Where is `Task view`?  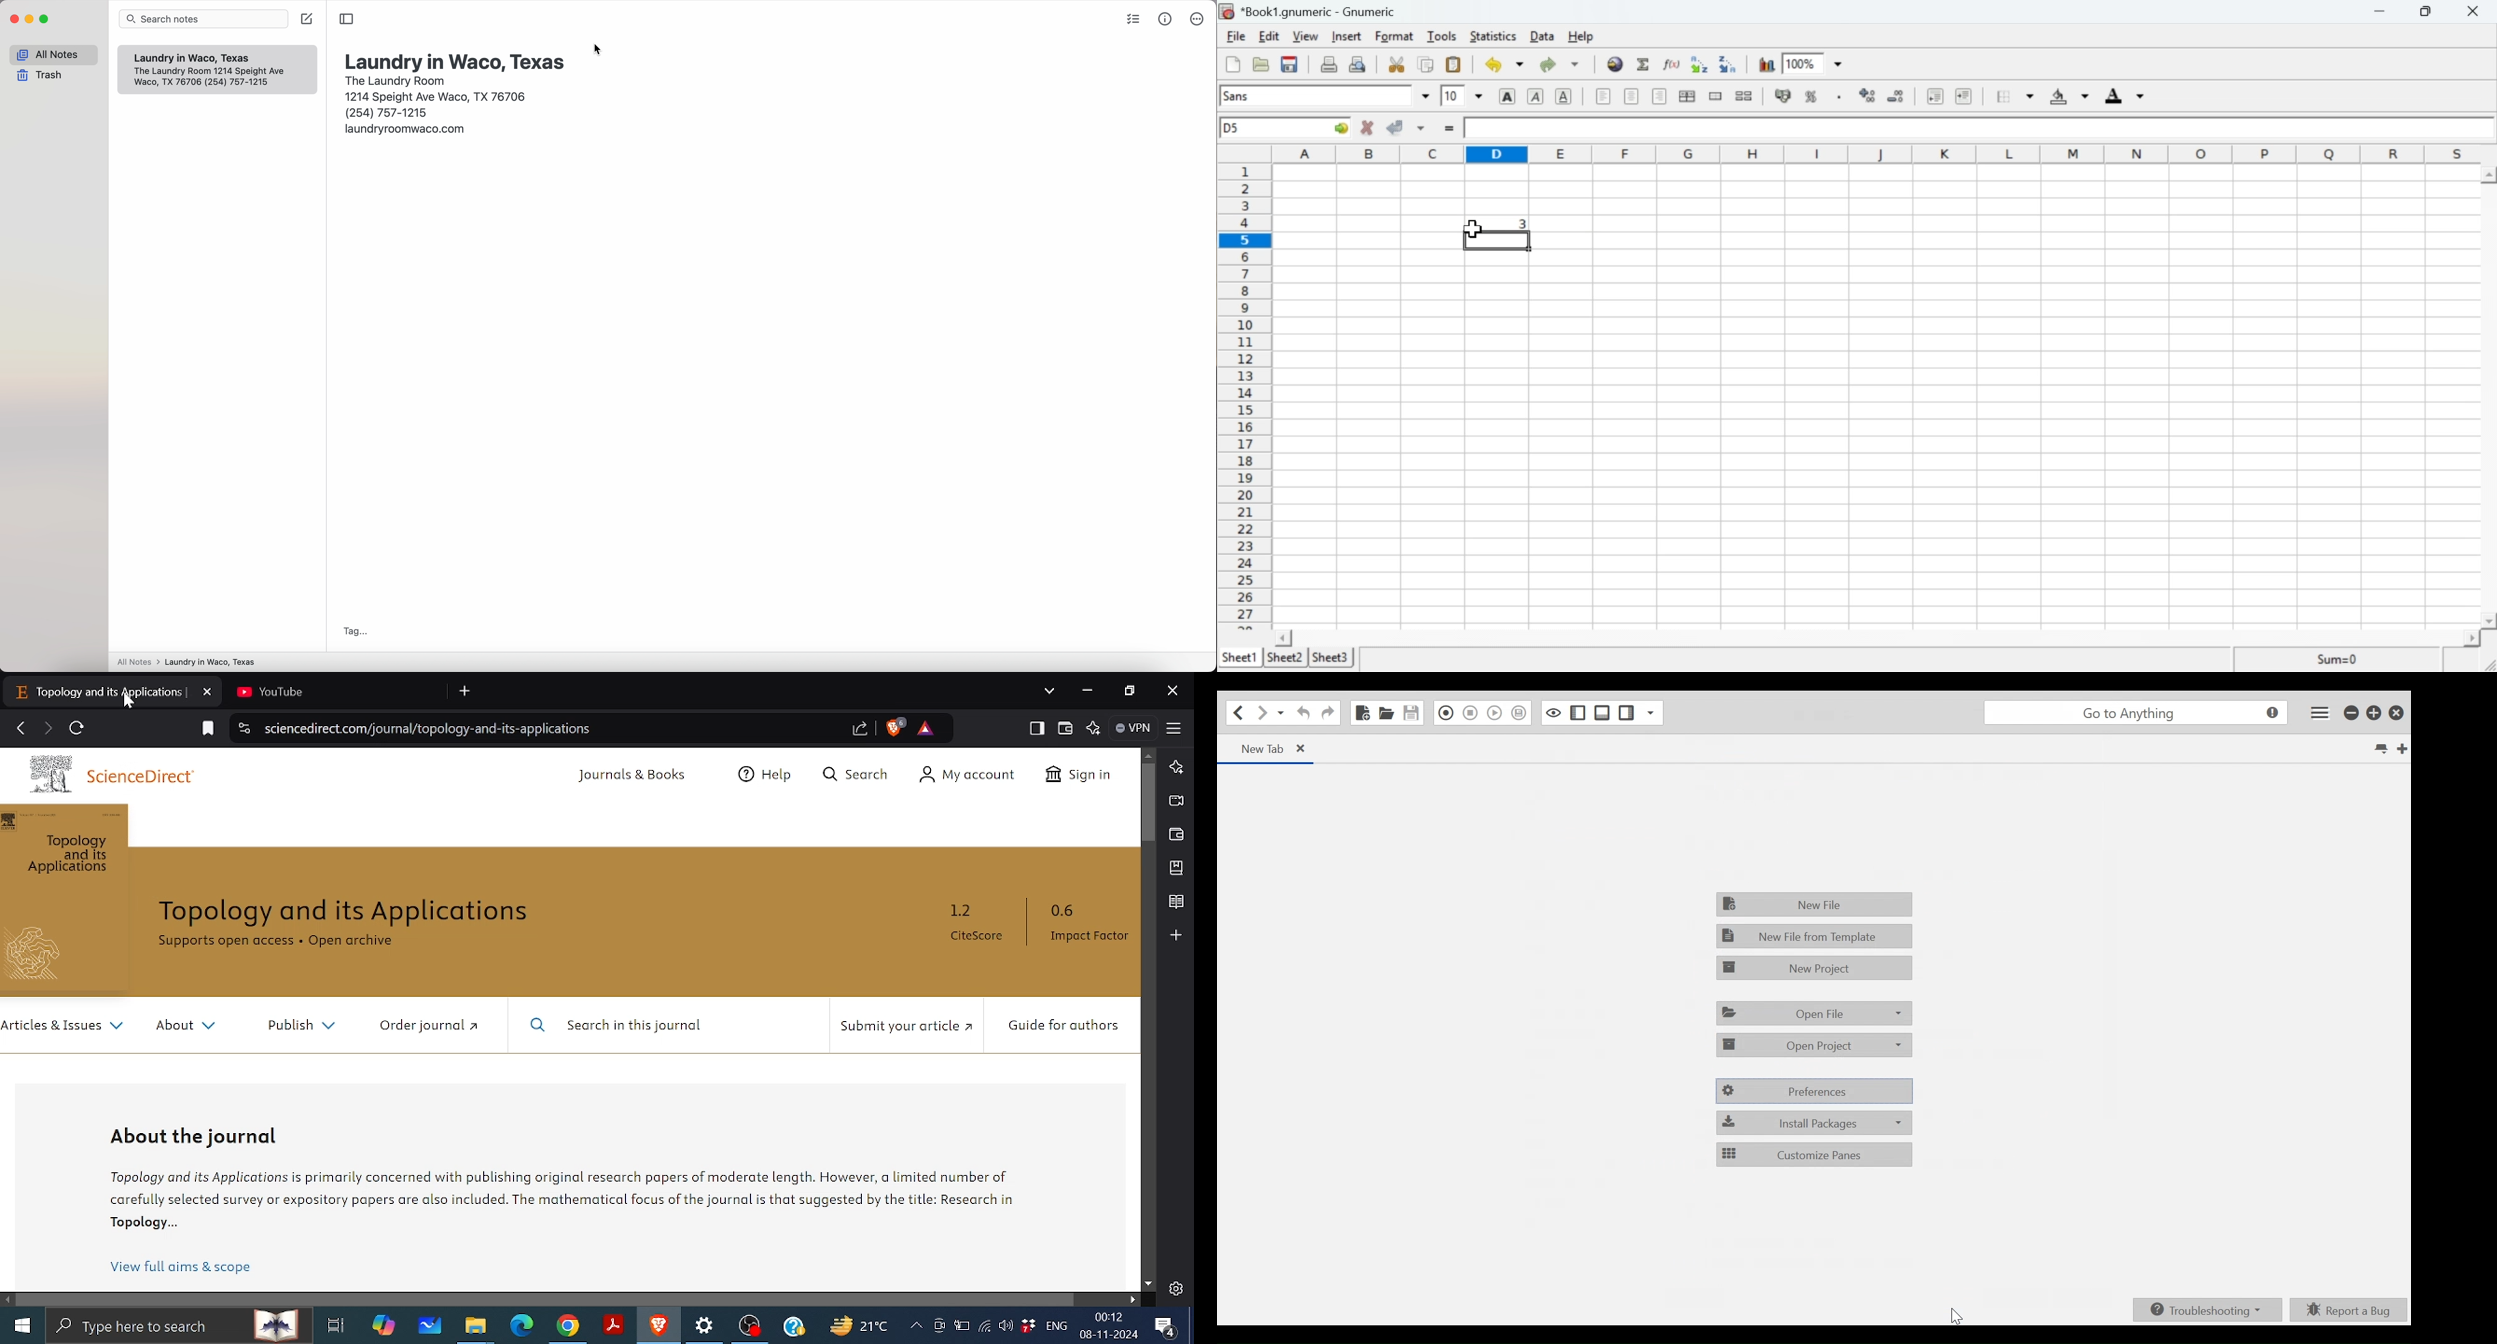 Task view is located at coordinates (336, 1325).